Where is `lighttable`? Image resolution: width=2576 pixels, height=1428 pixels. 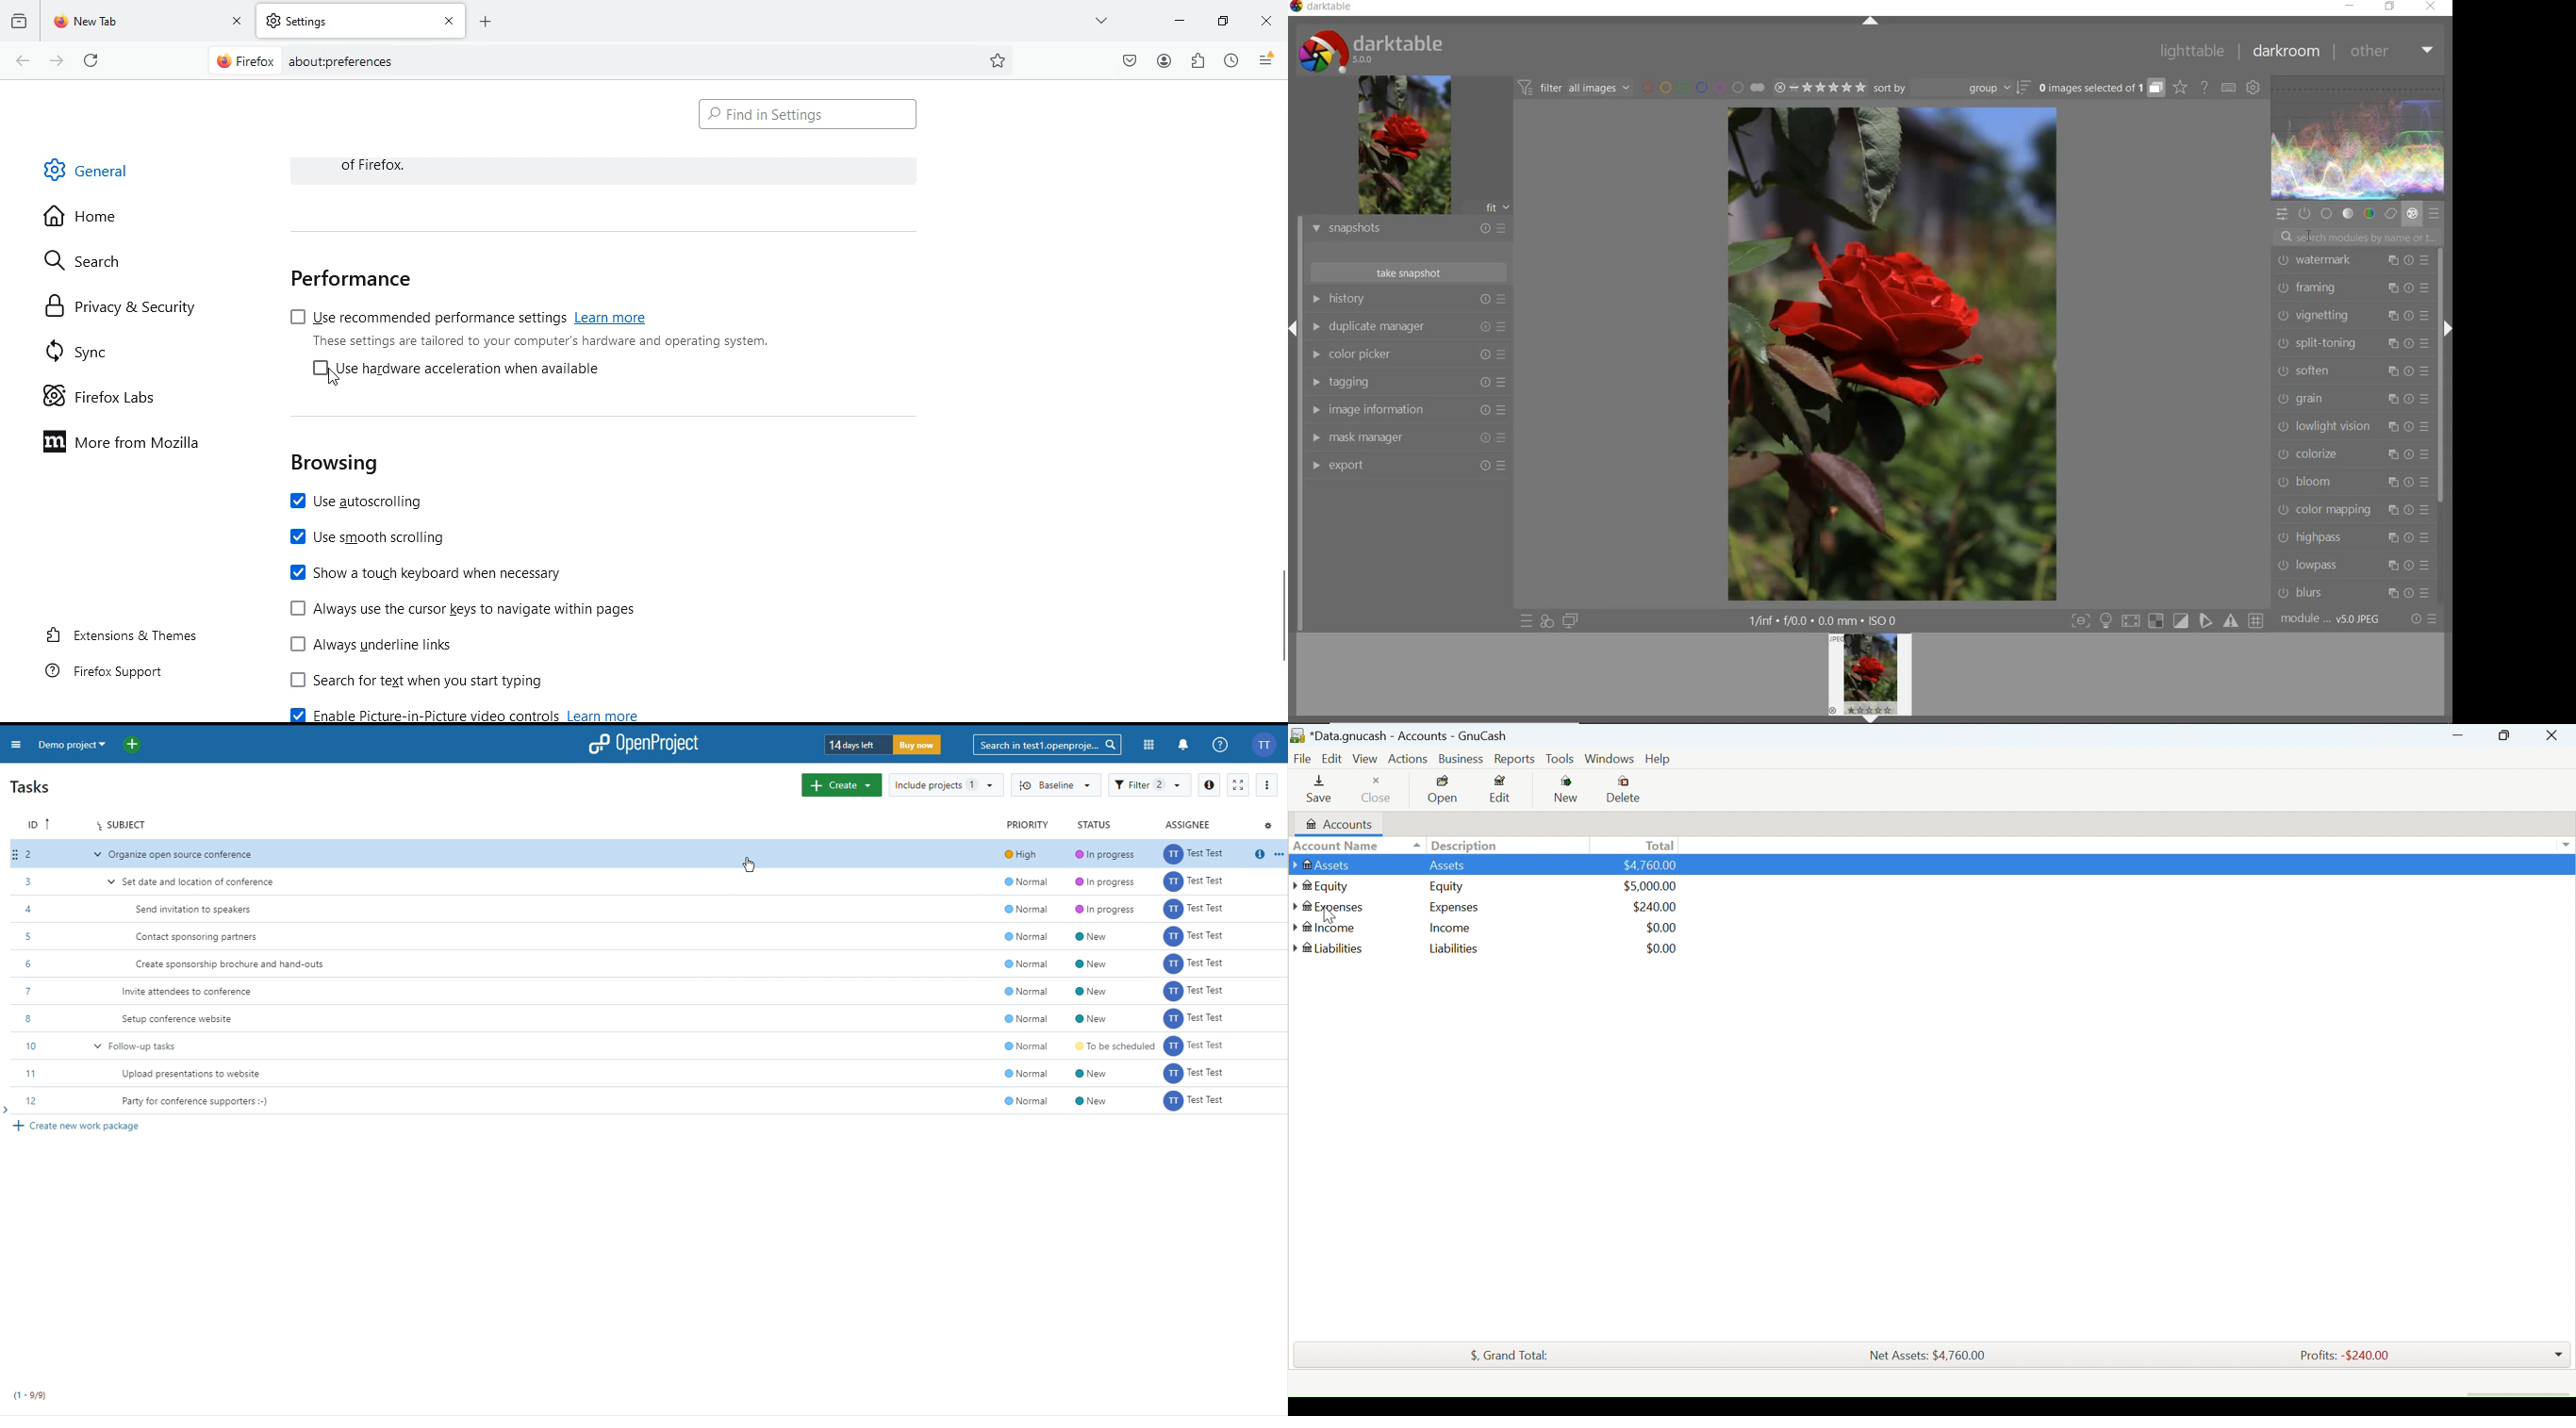 lighttable is located at coordinates (2195, 52).